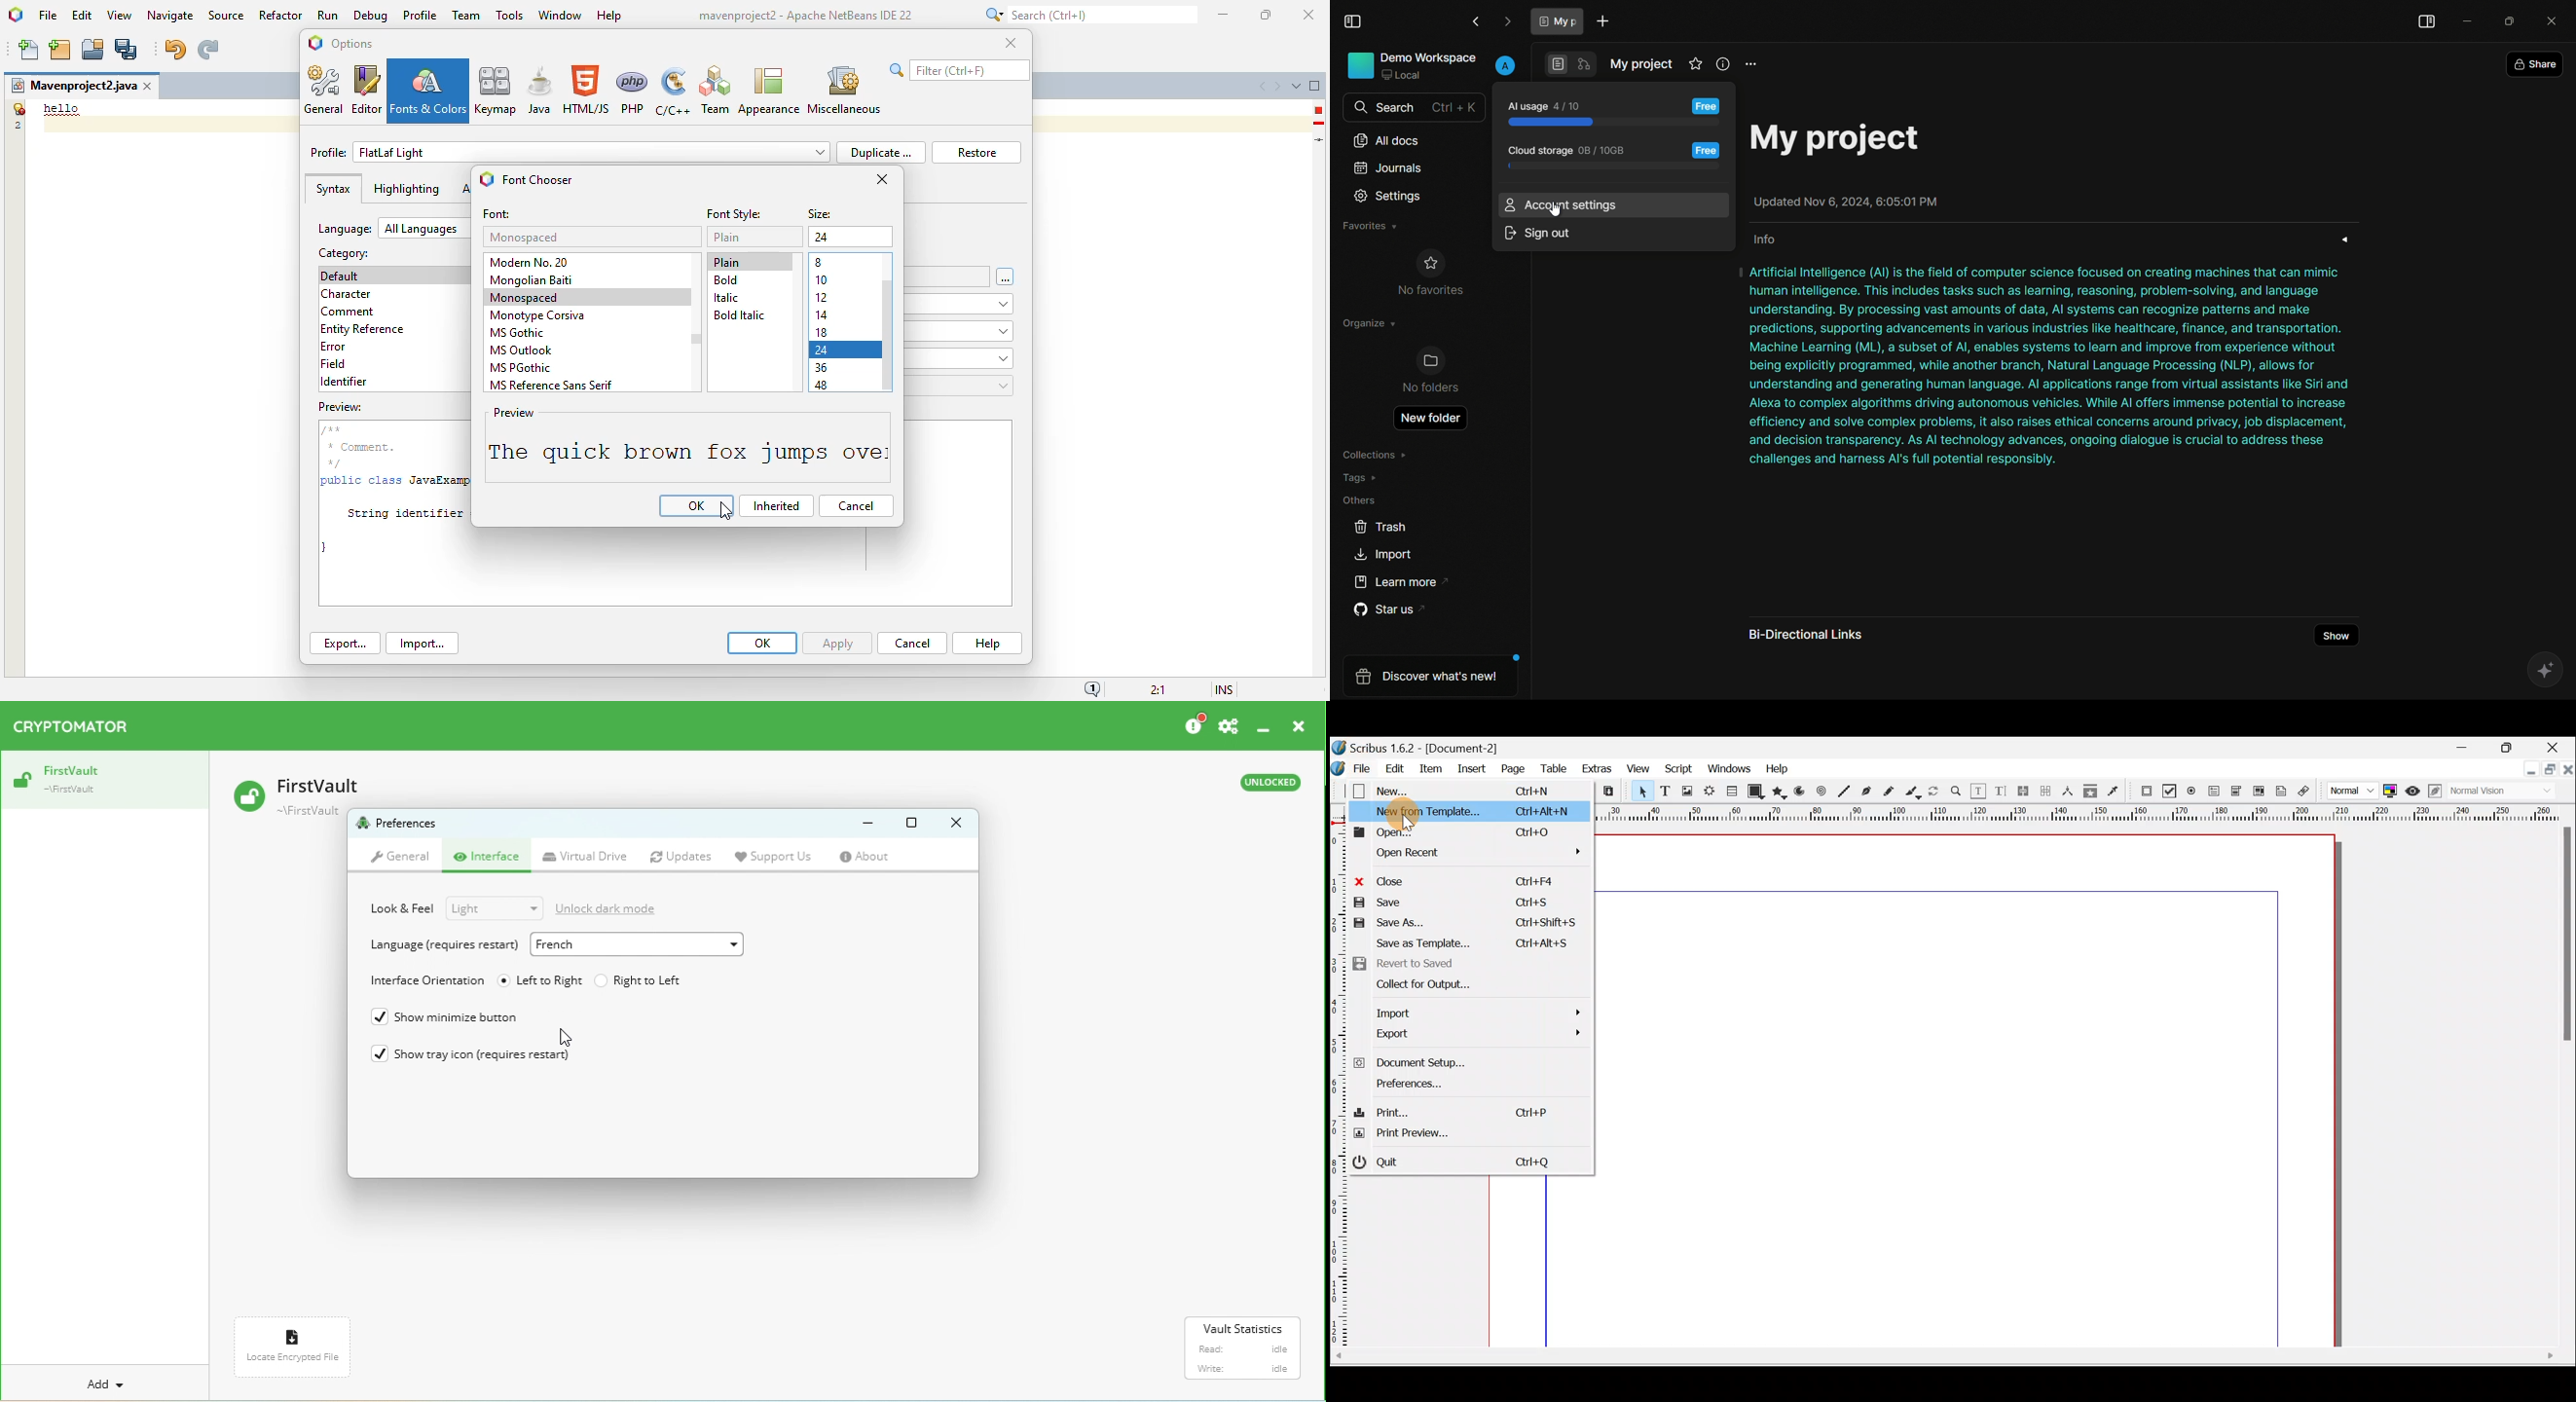 This screenshot has height=1428, width=2576. I want to click on Unlink text frames, so click(2046, 791).